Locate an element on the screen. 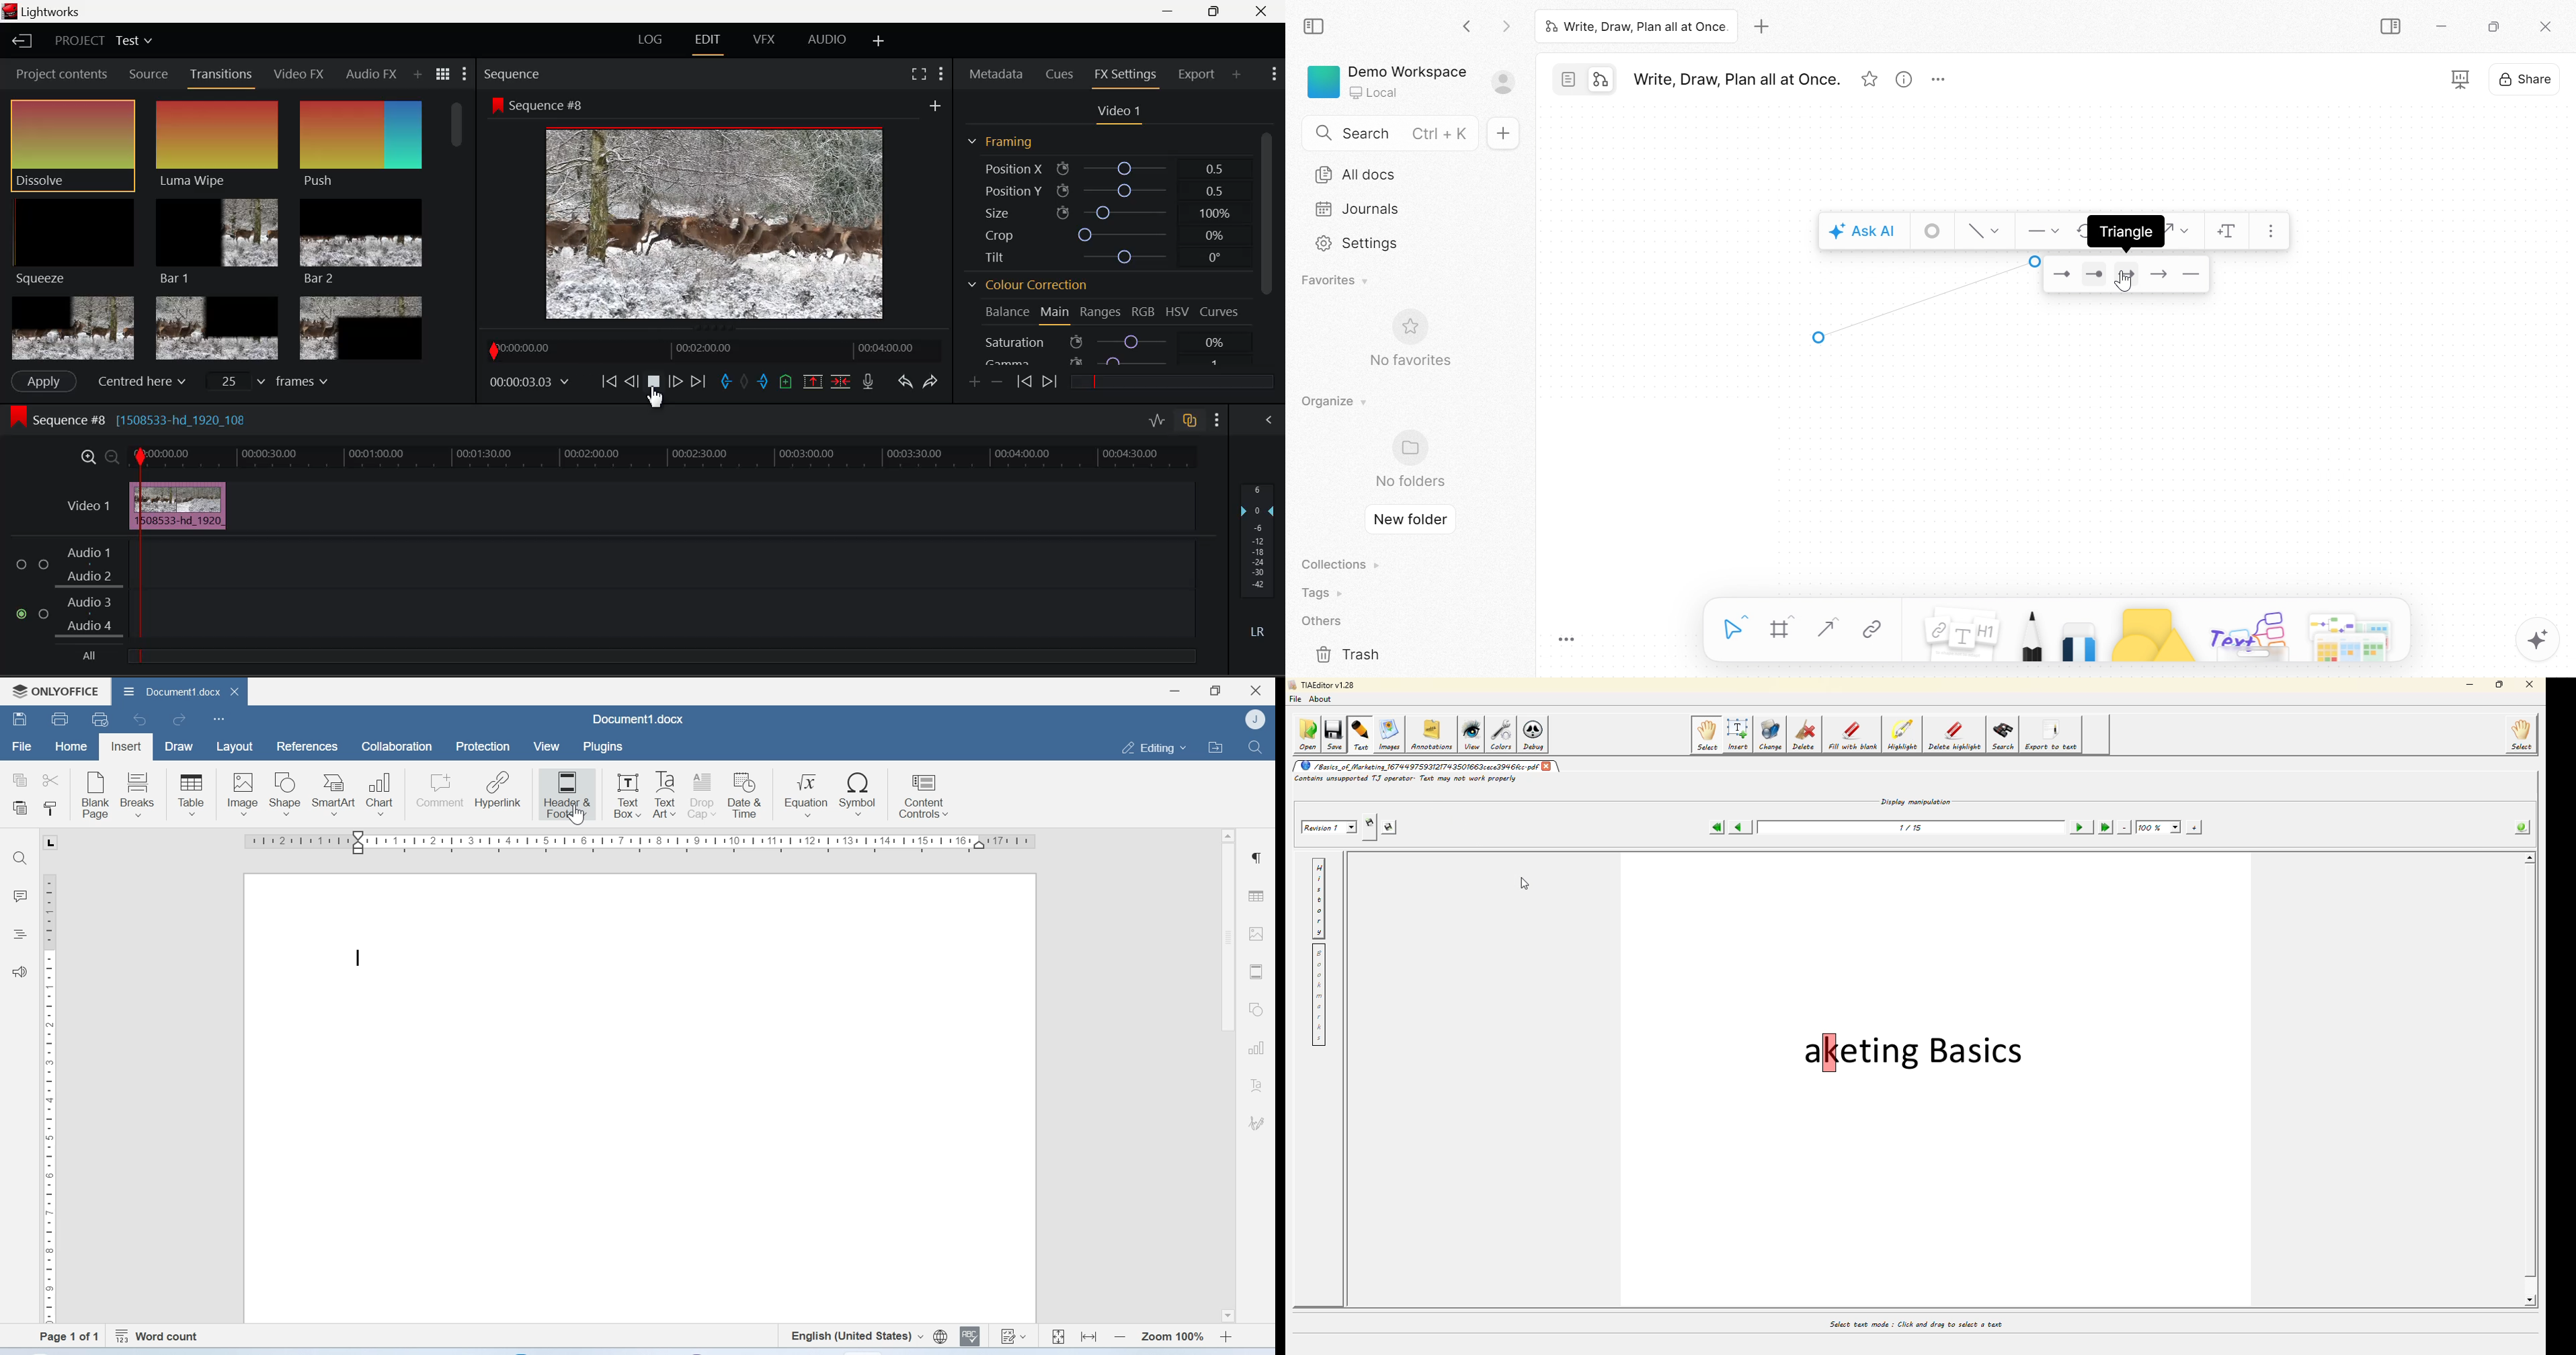 Image resolution: width=2576 pixels, height=1372 pixels. Comments is located at coordinates (21, 896).